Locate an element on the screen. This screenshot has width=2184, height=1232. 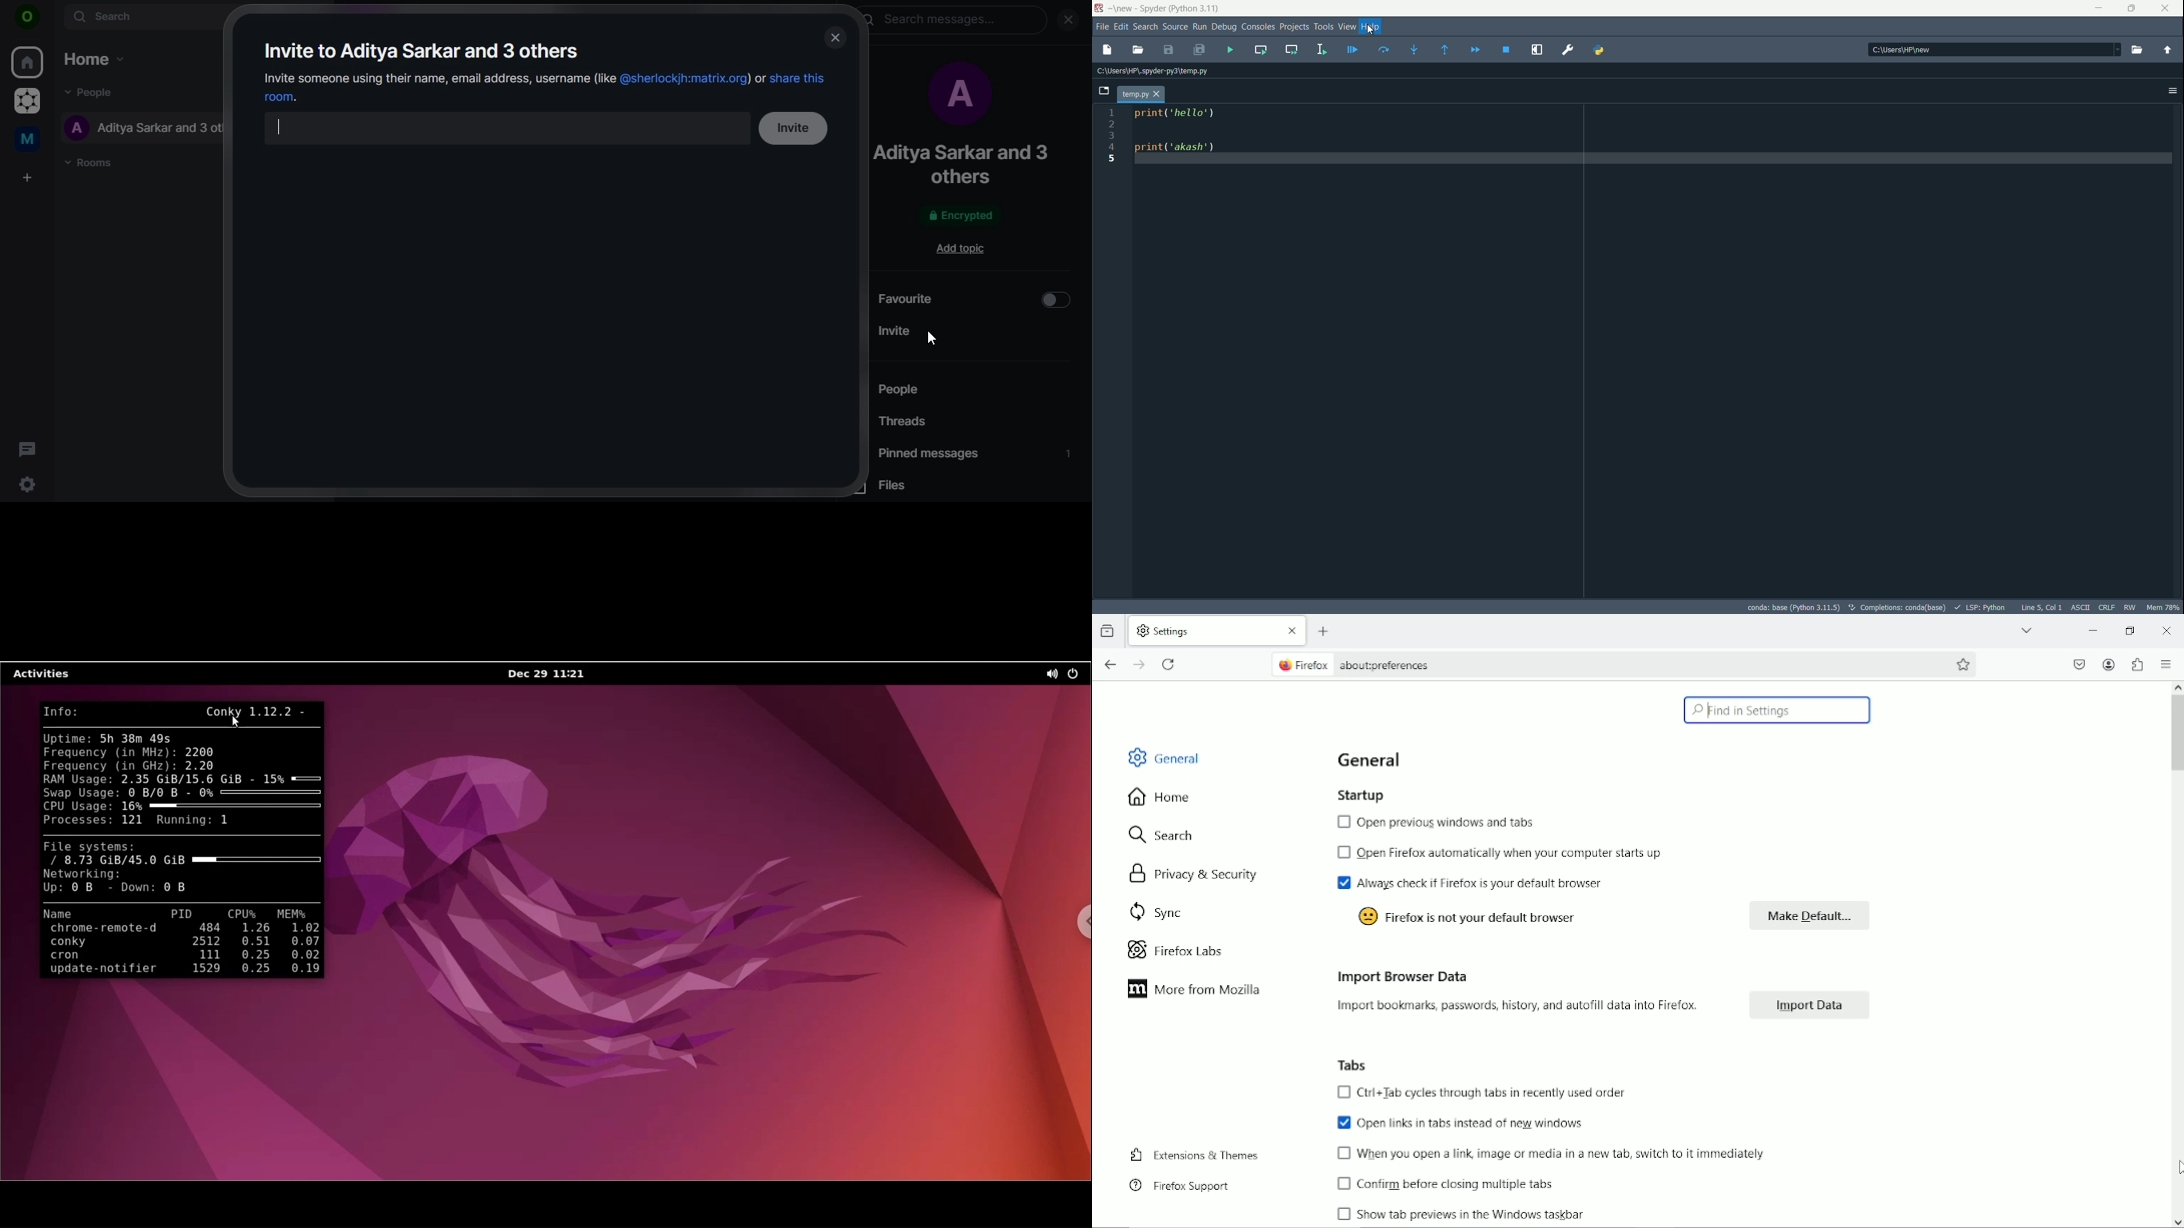
threads is located at coordinates (27, 448).